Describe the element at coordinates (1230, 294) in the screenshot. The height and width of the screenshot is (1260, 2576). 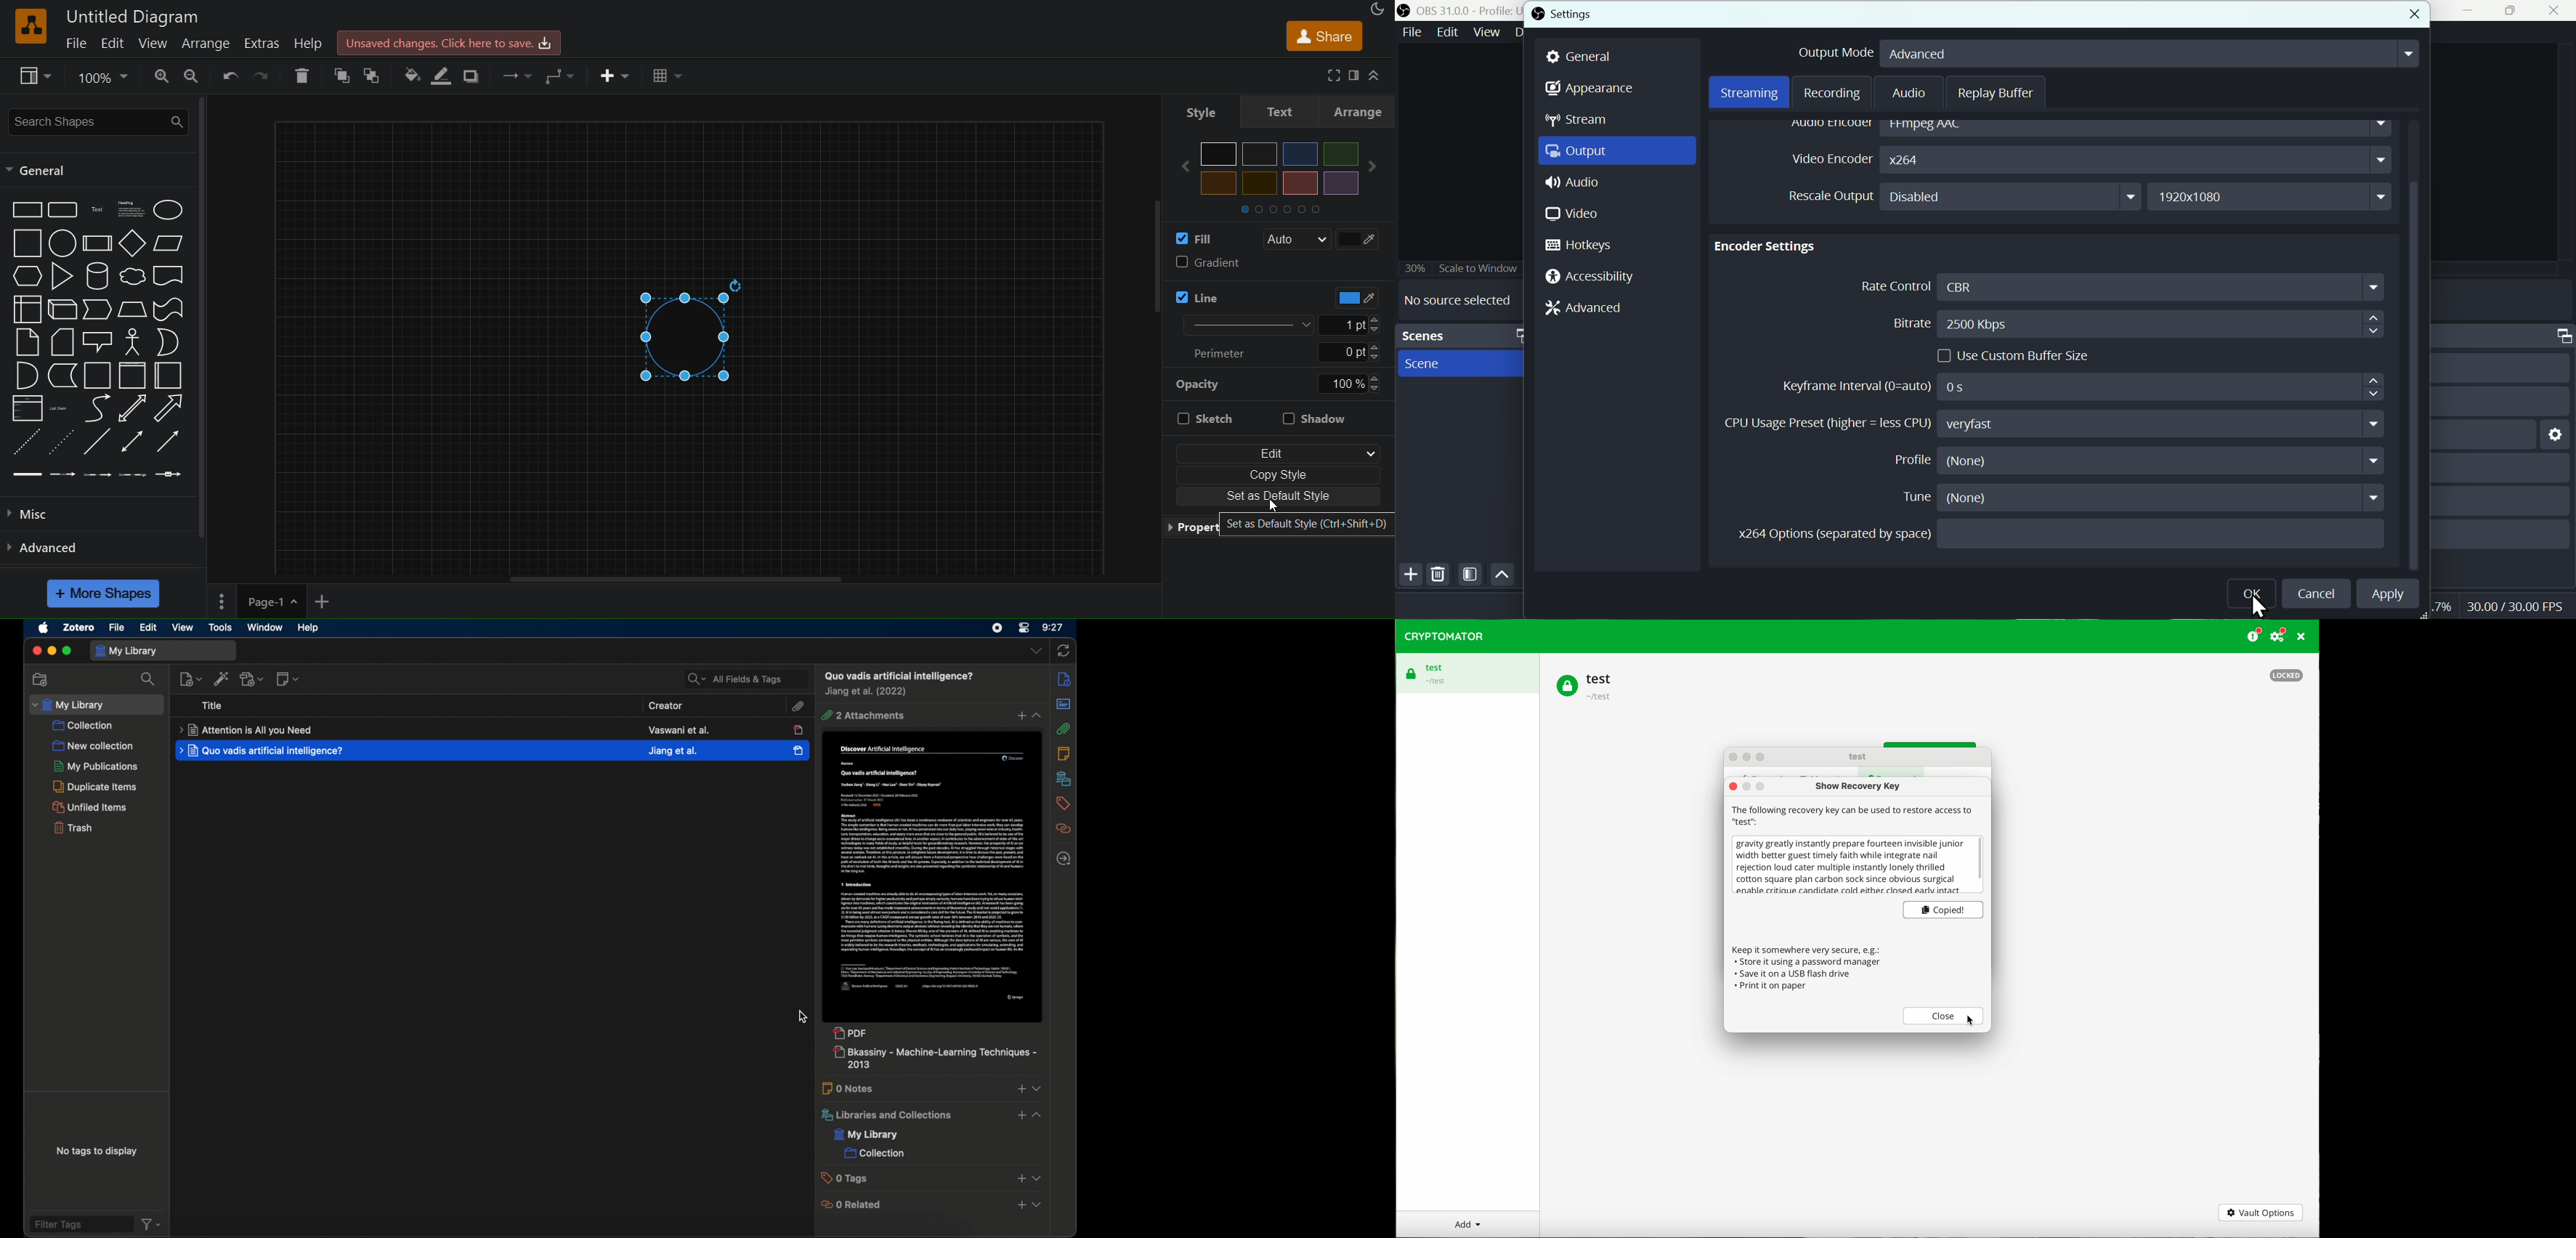
I see `line color` at that location.